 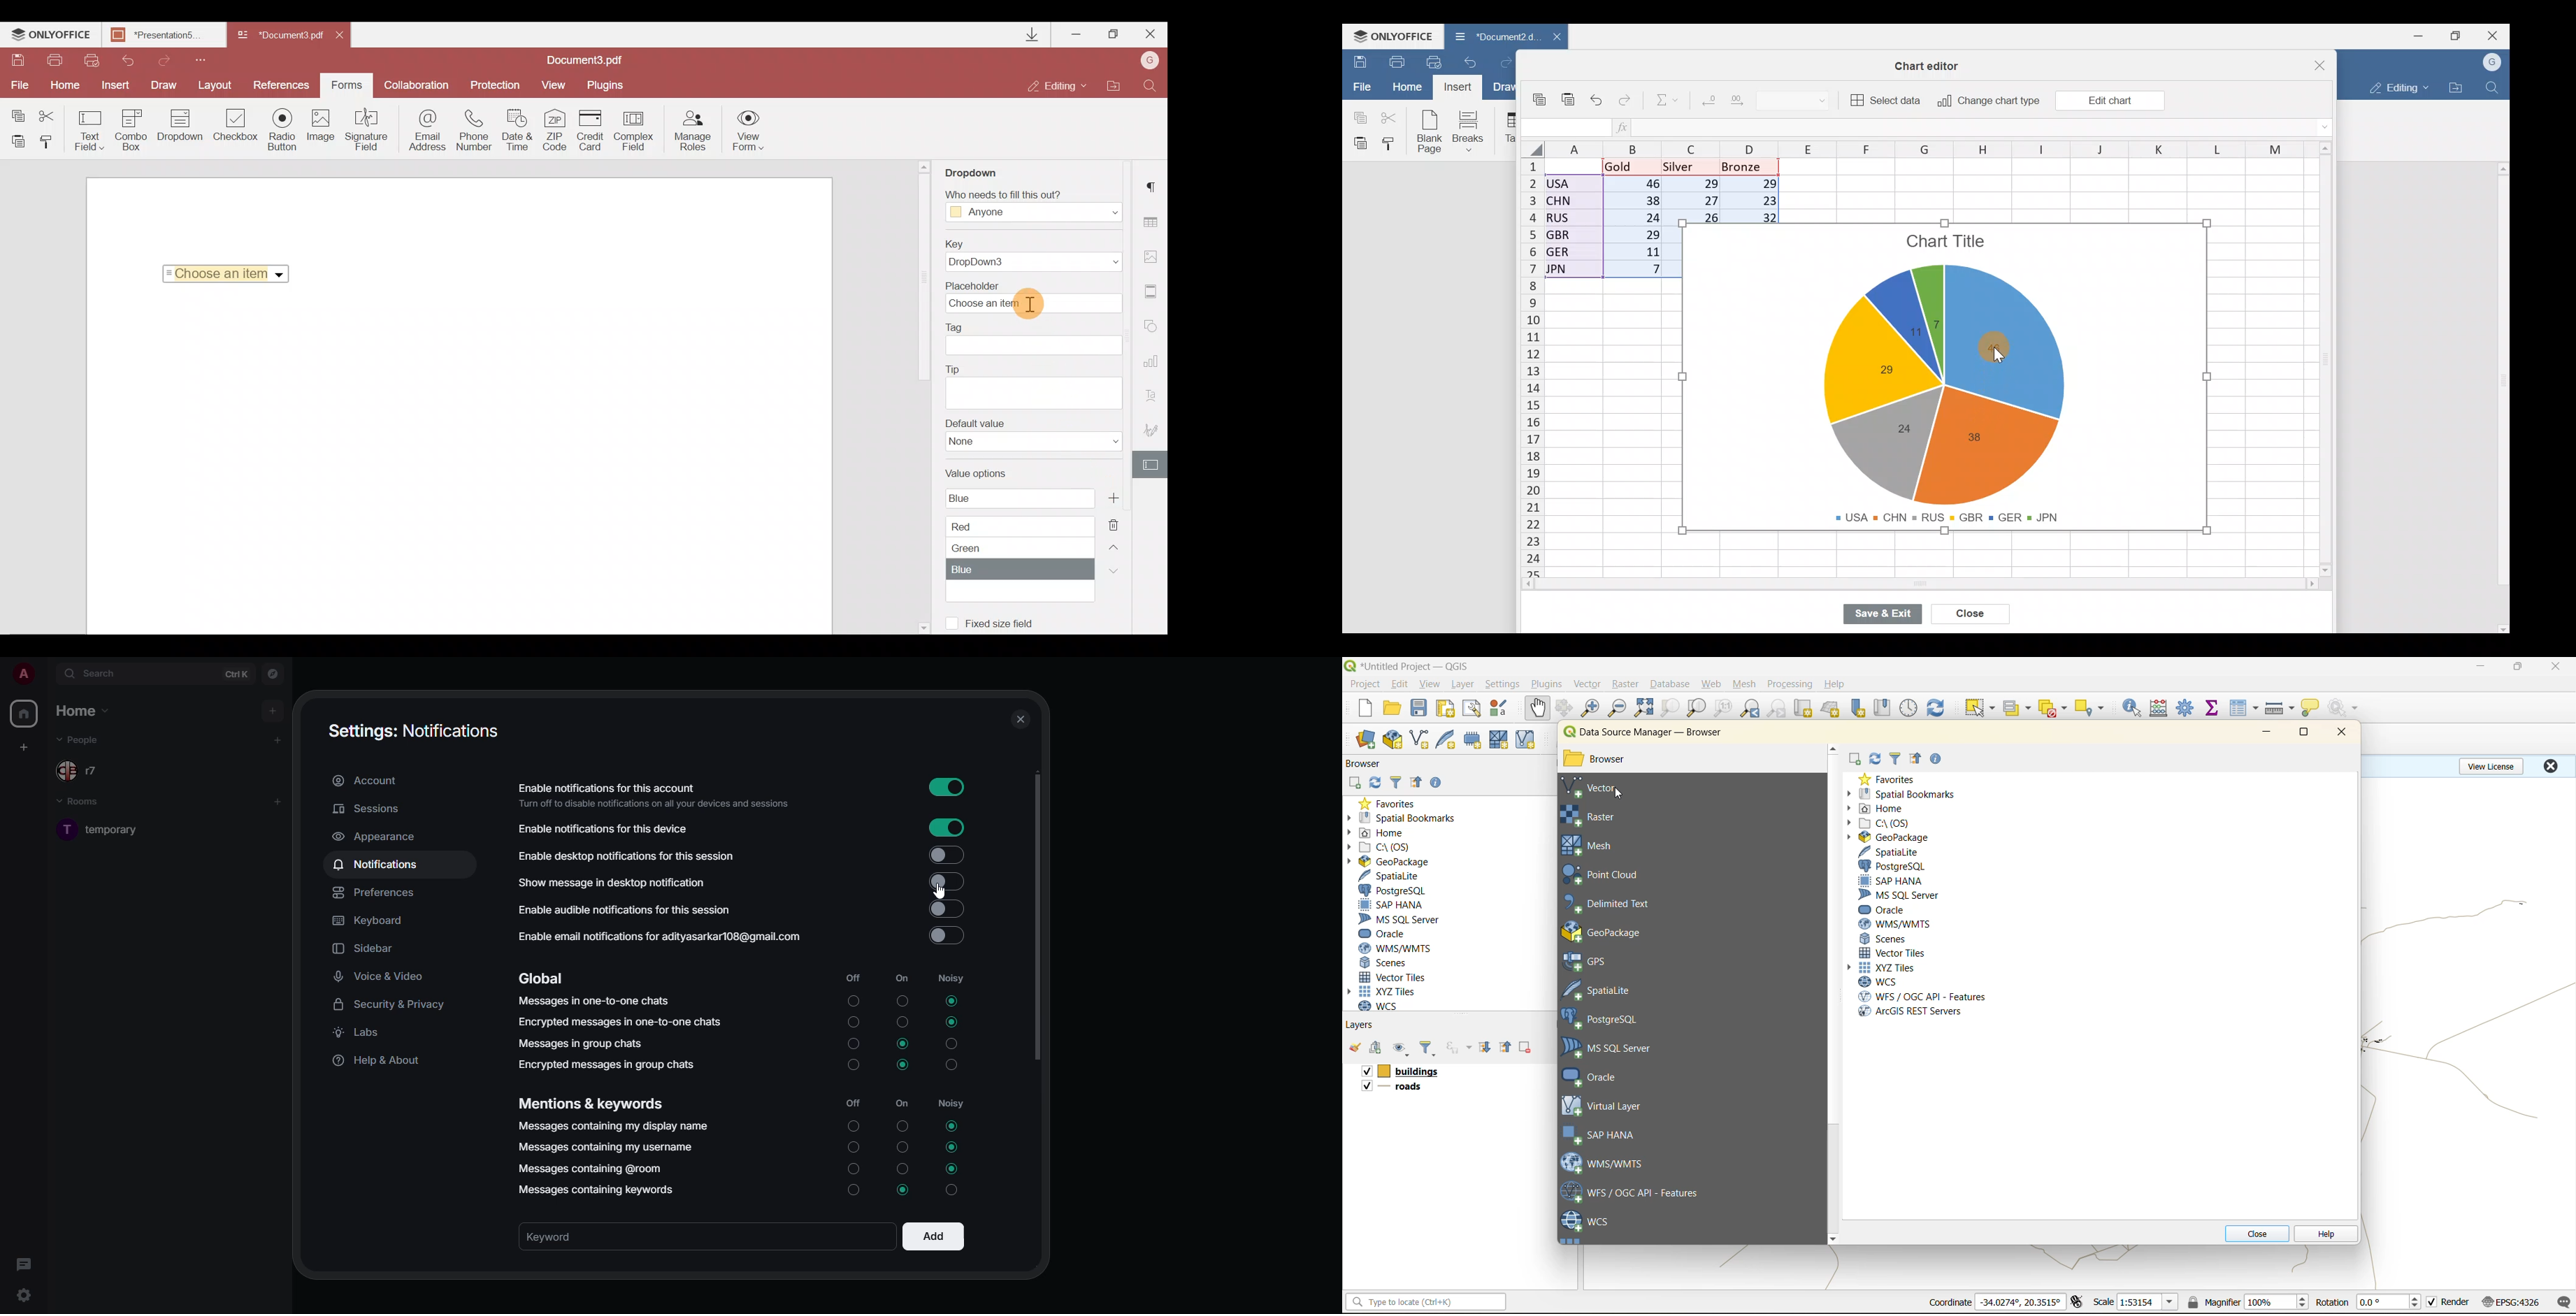 I want to click on Chart label, so click(x=1979, y=437).